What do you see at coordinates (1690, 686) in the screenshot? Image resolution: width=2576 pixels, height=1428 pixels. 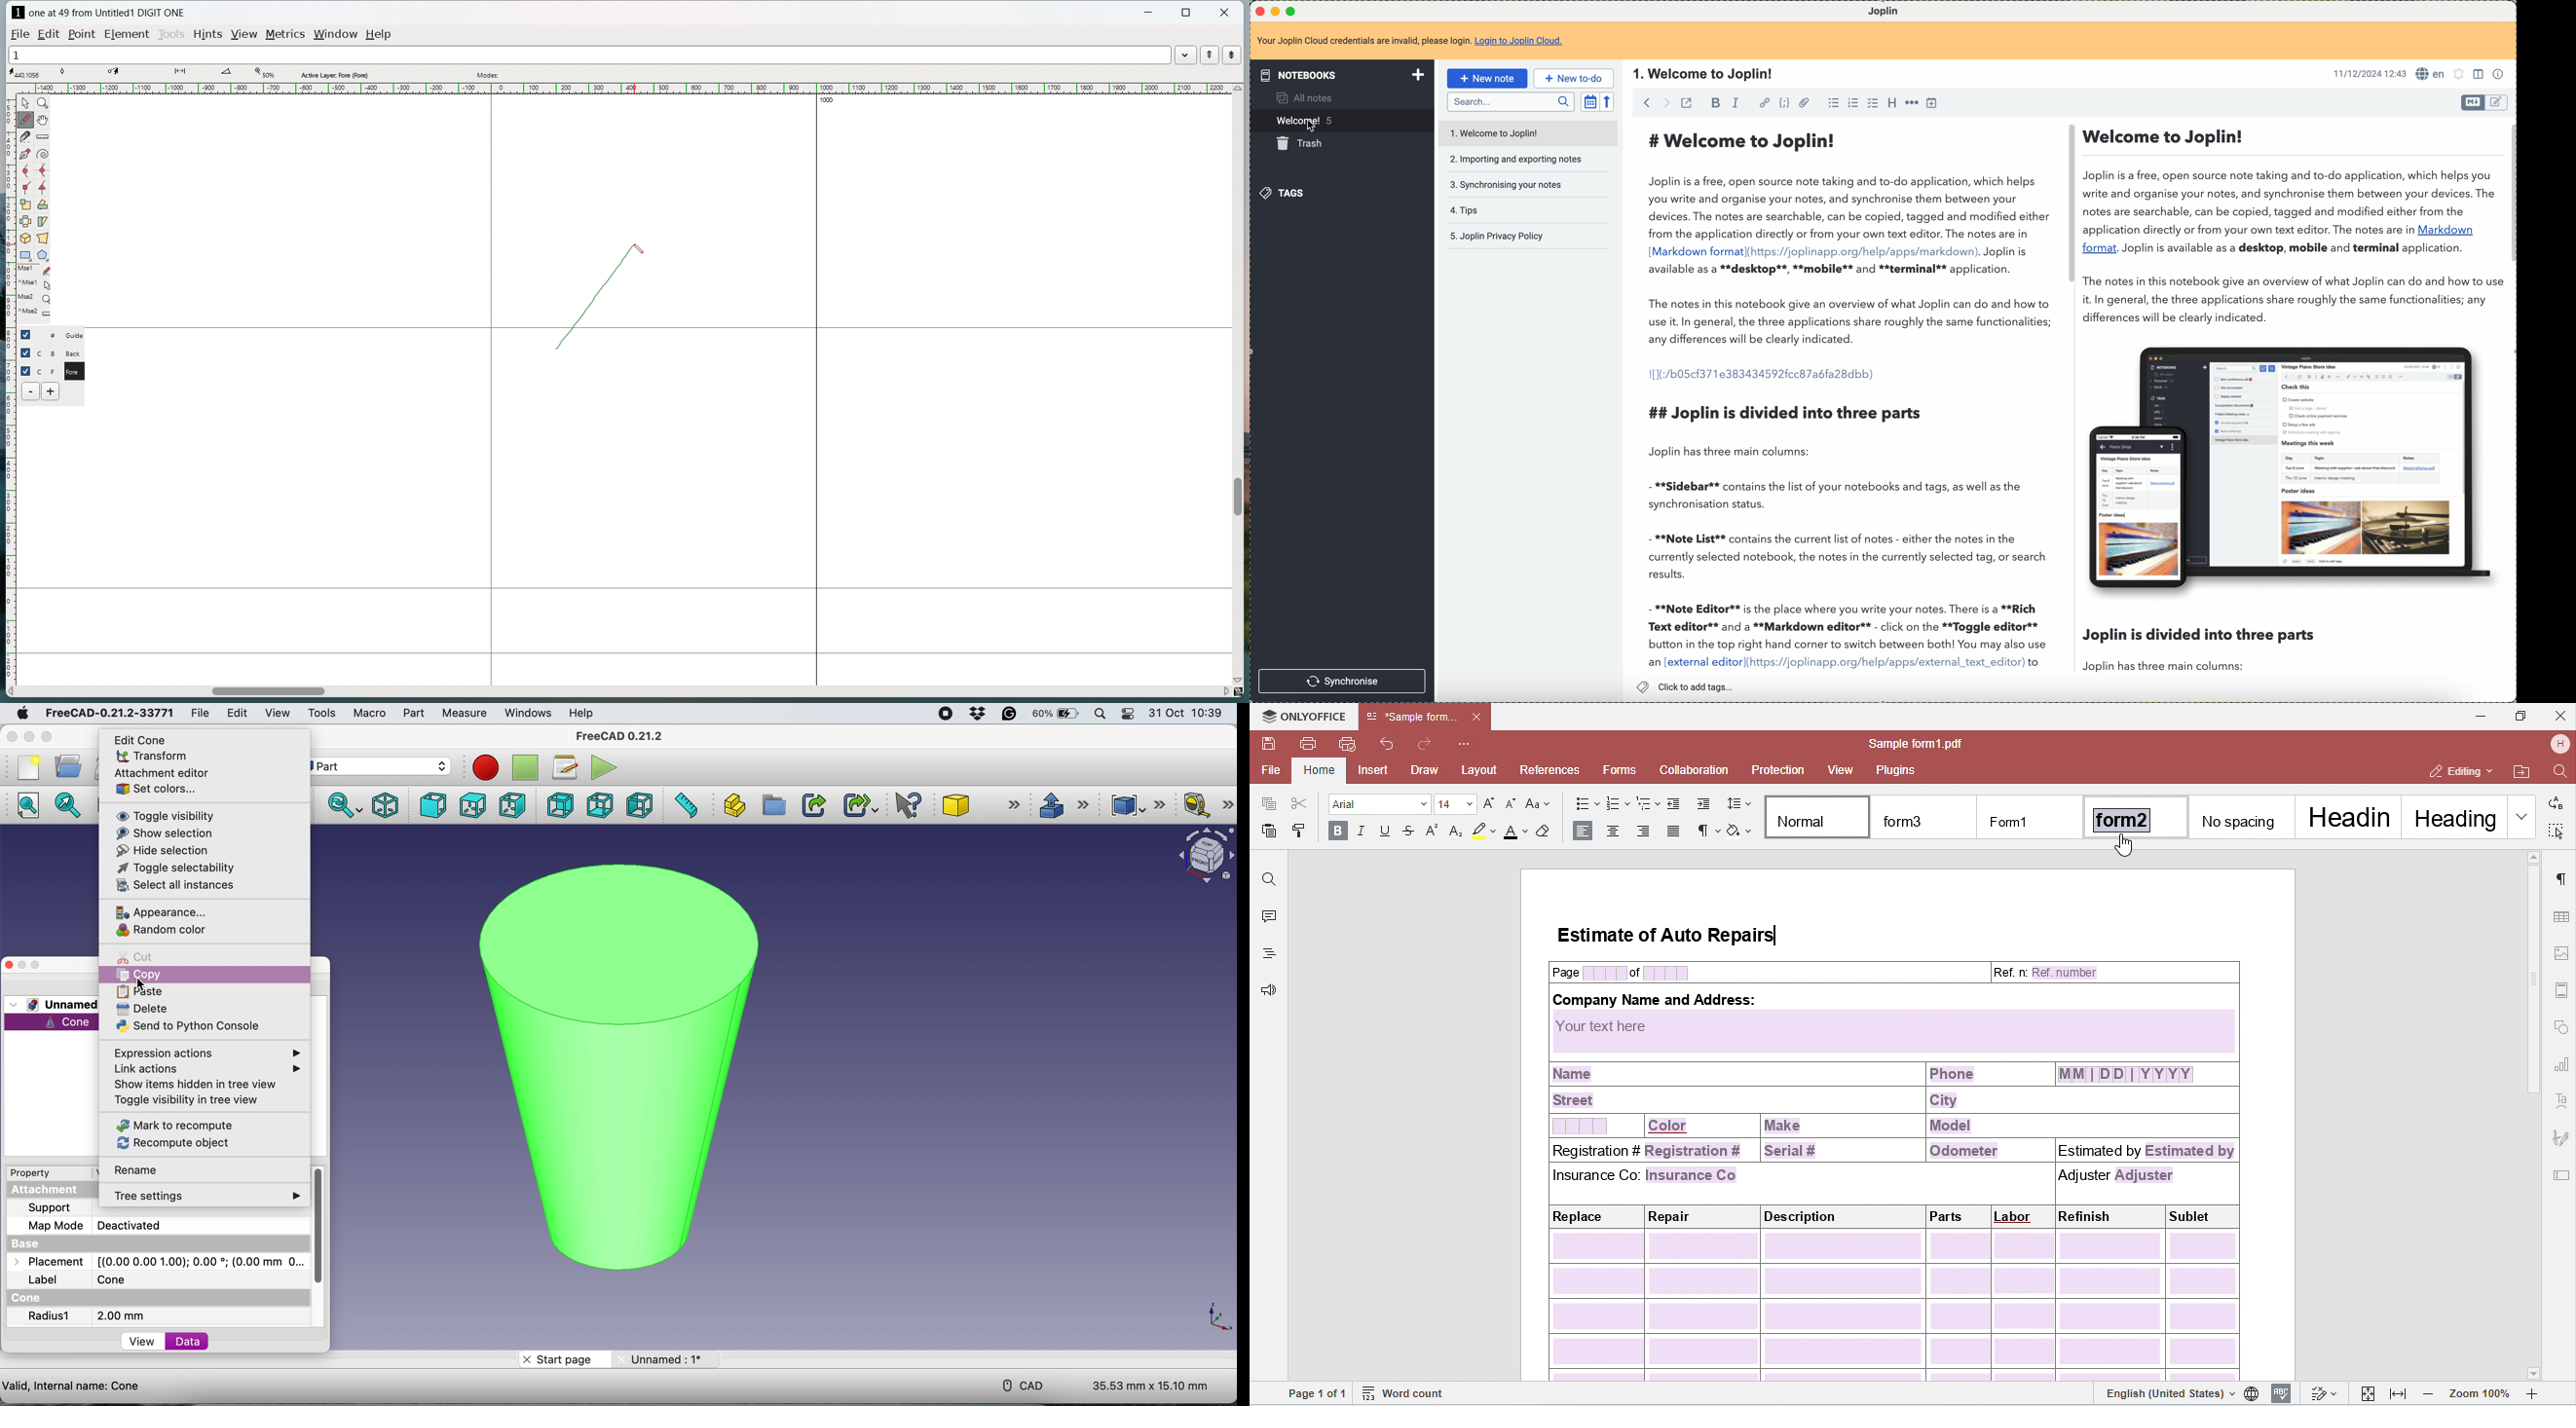 I see `click to add tags` at bounding box center [1690, 686].